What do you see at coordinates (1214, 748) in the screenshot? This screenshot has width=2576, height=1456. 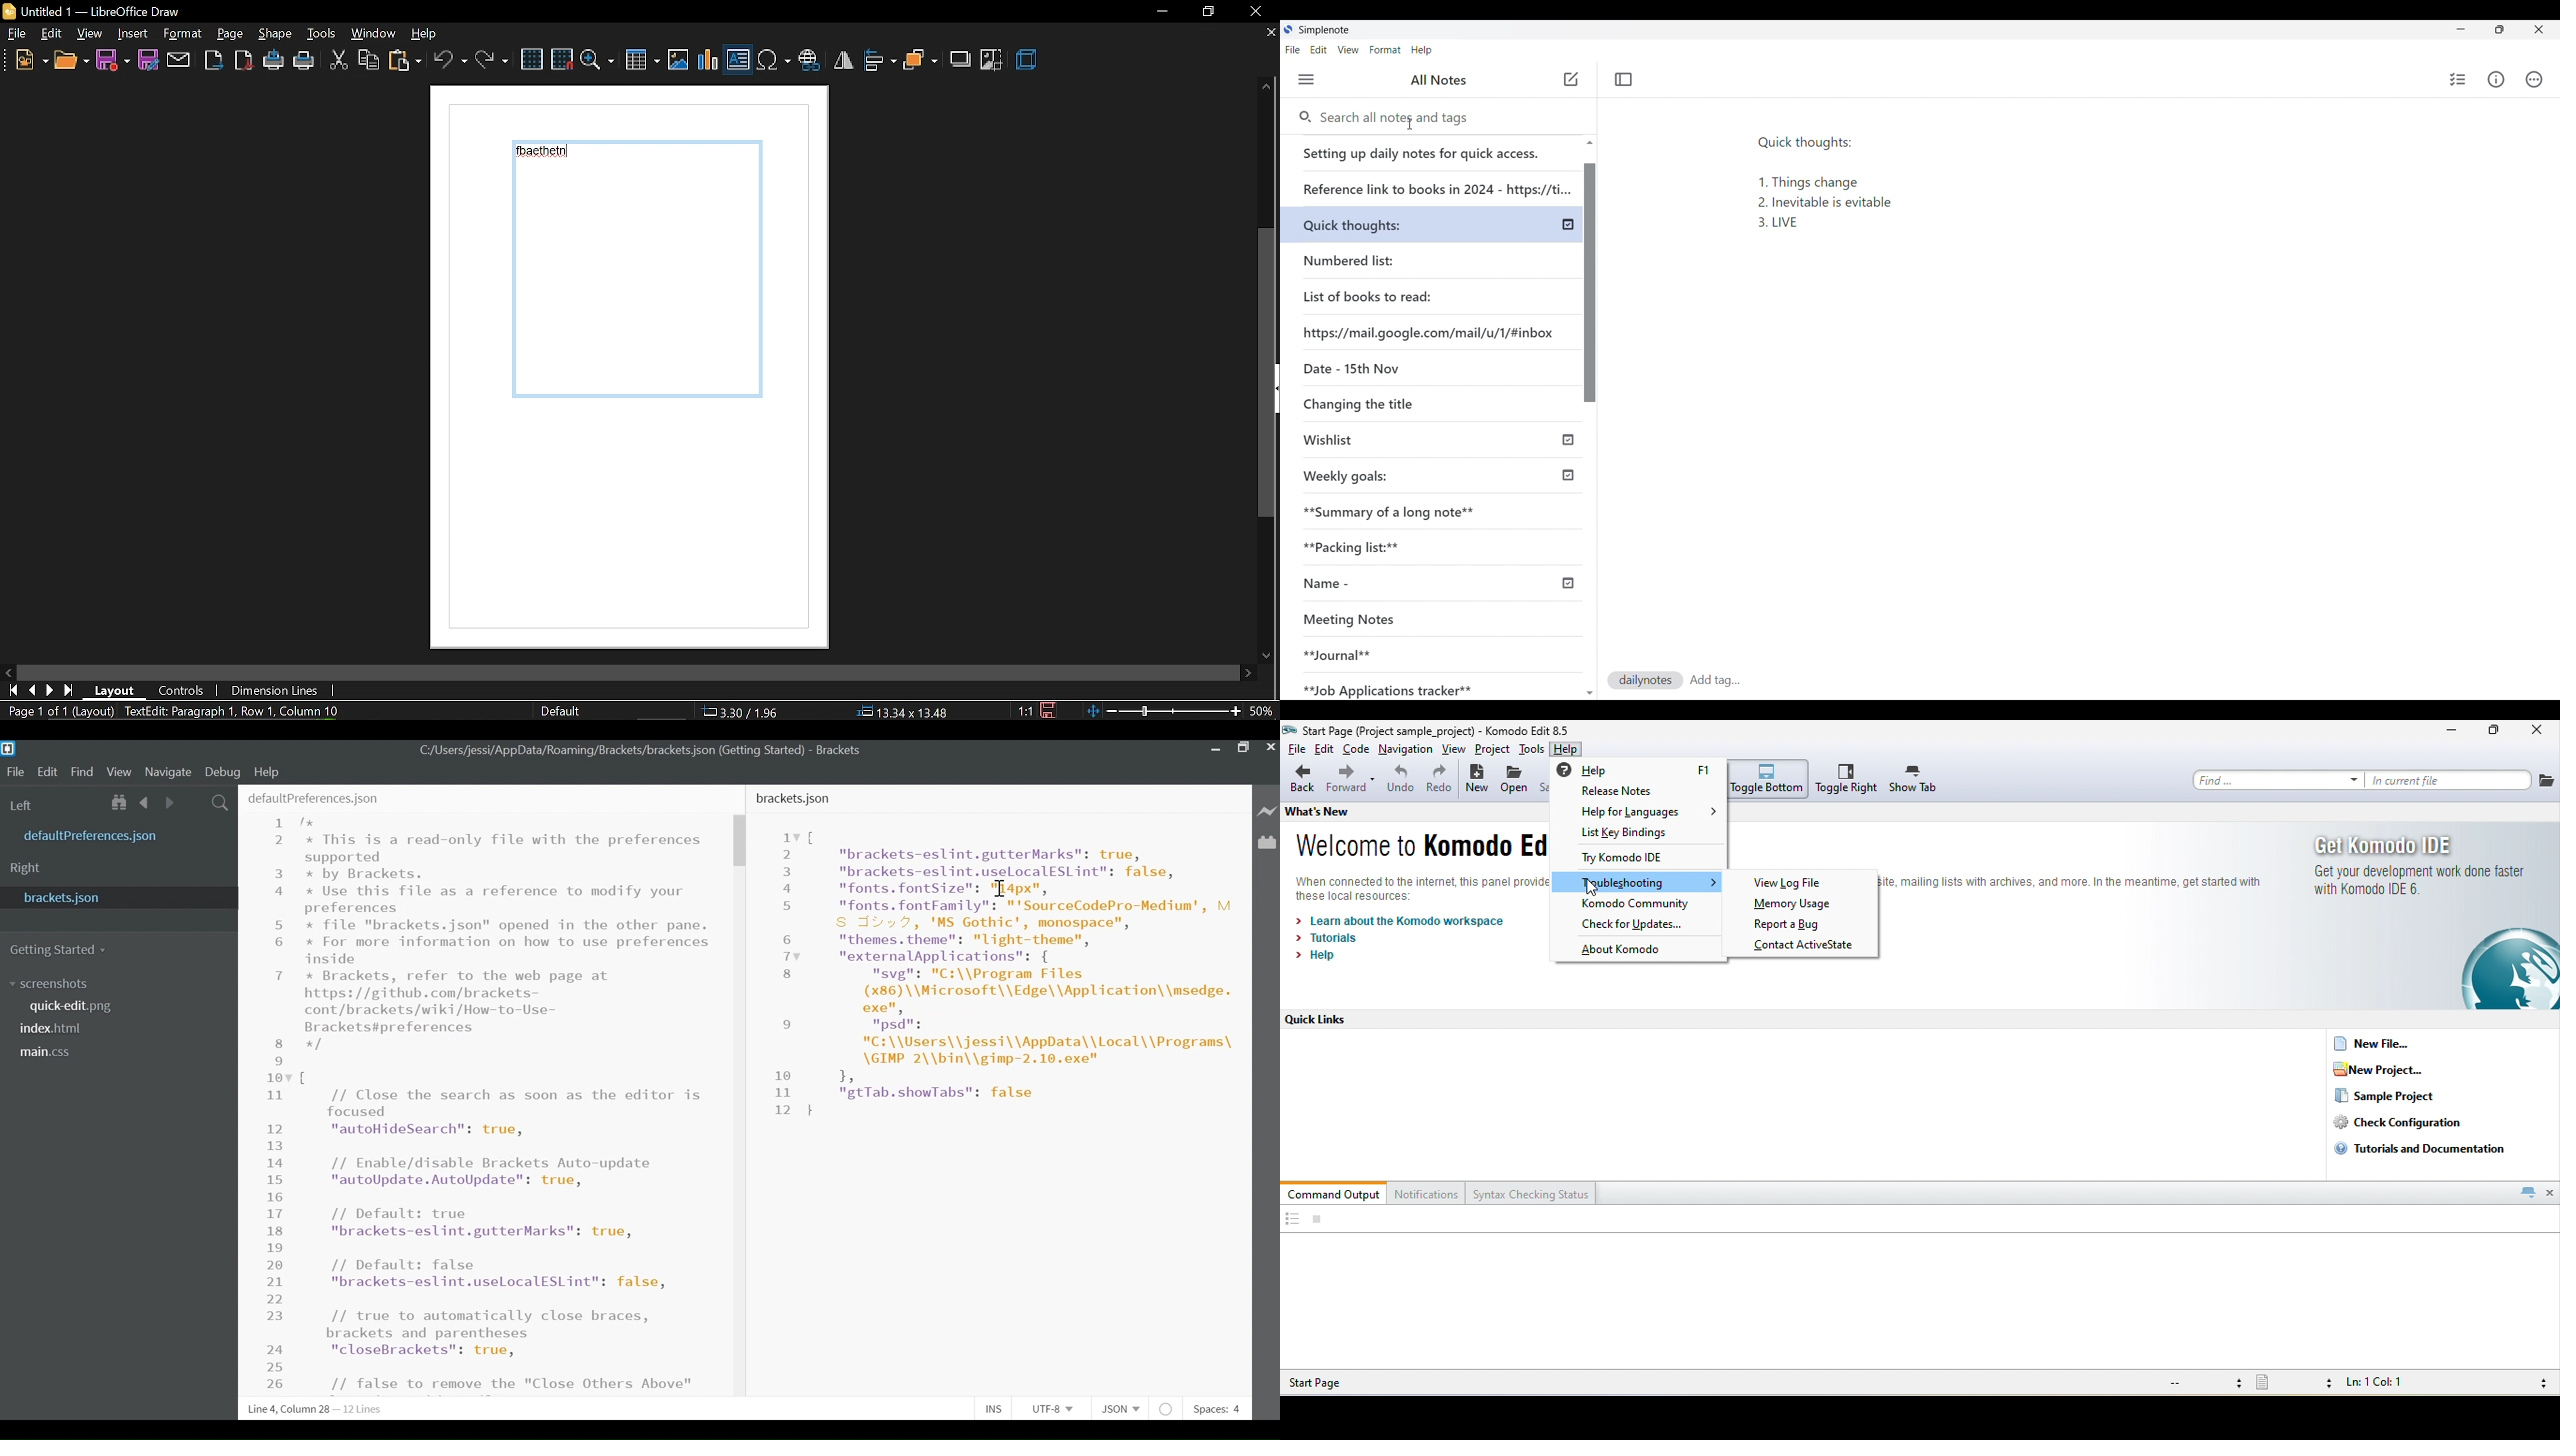 I see `minimize` at bounding box center [1214, 748].